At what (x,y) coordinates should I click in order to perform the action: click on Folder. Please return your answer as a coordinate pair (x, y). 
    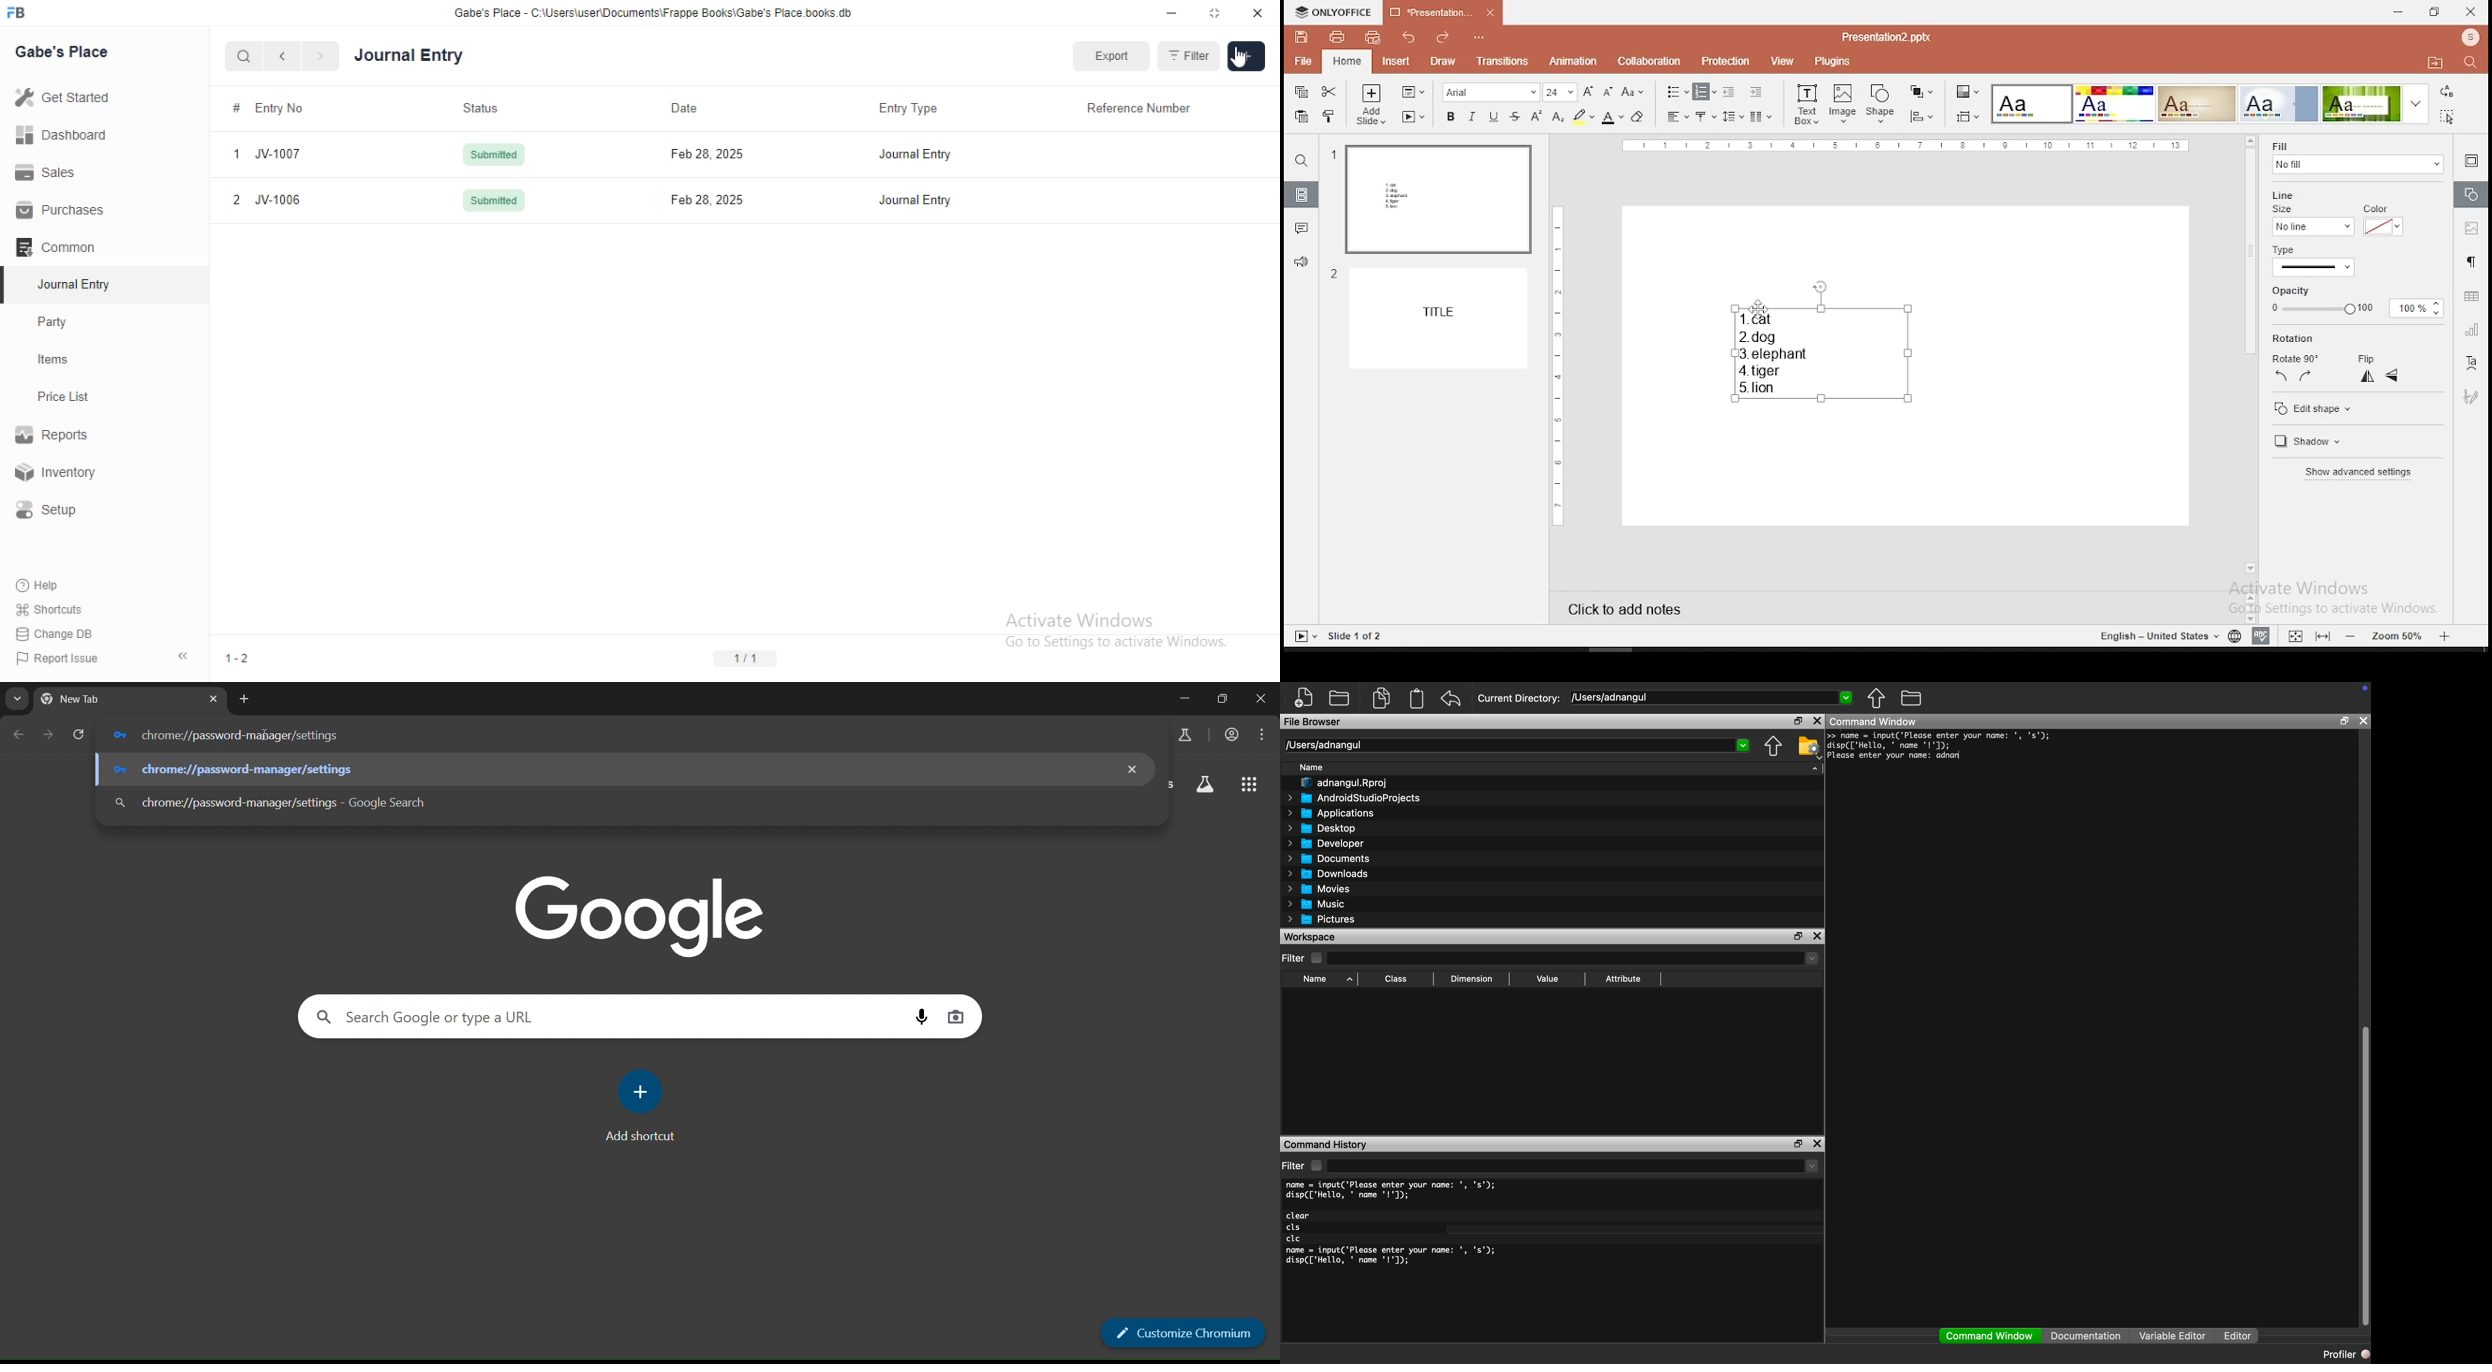
    Looking at the image, I should click on (1339, 697).